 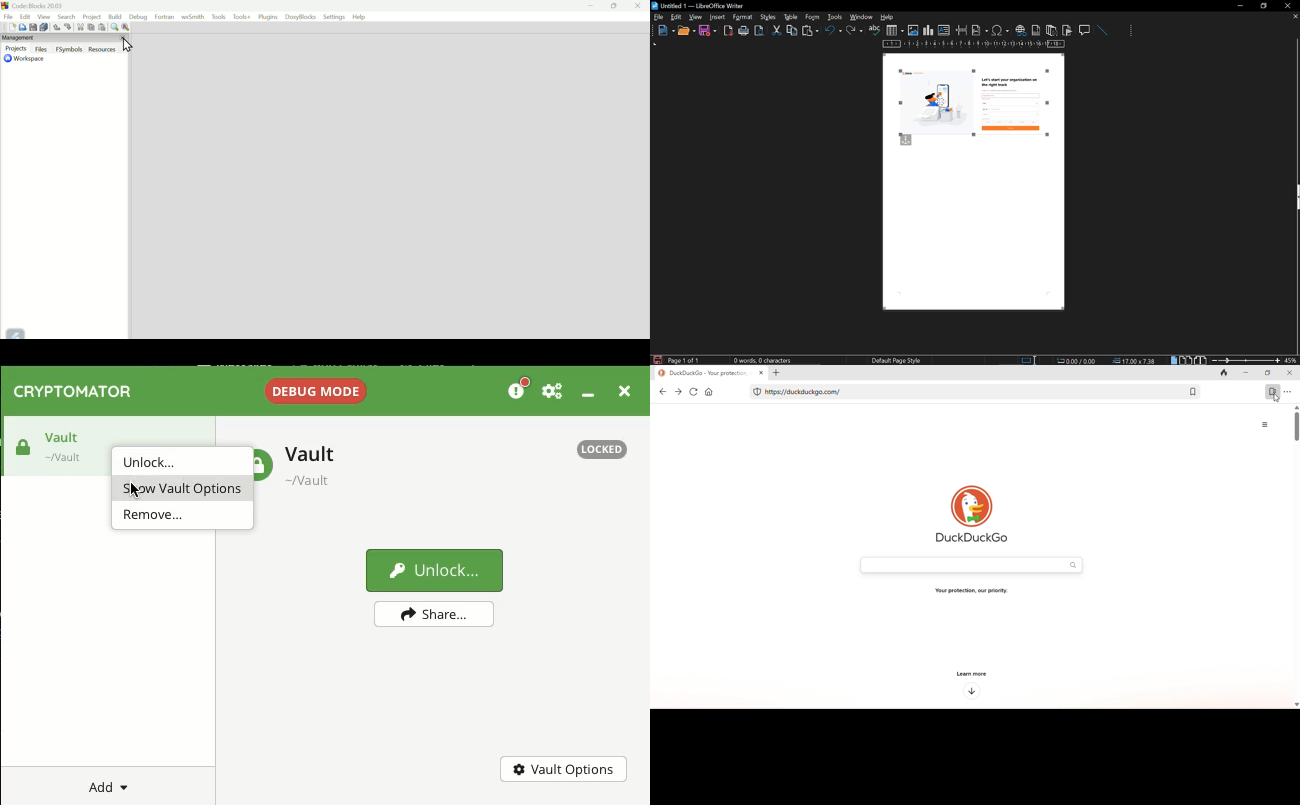 I want to click on Save multiple file, so click(x=44, y=27).